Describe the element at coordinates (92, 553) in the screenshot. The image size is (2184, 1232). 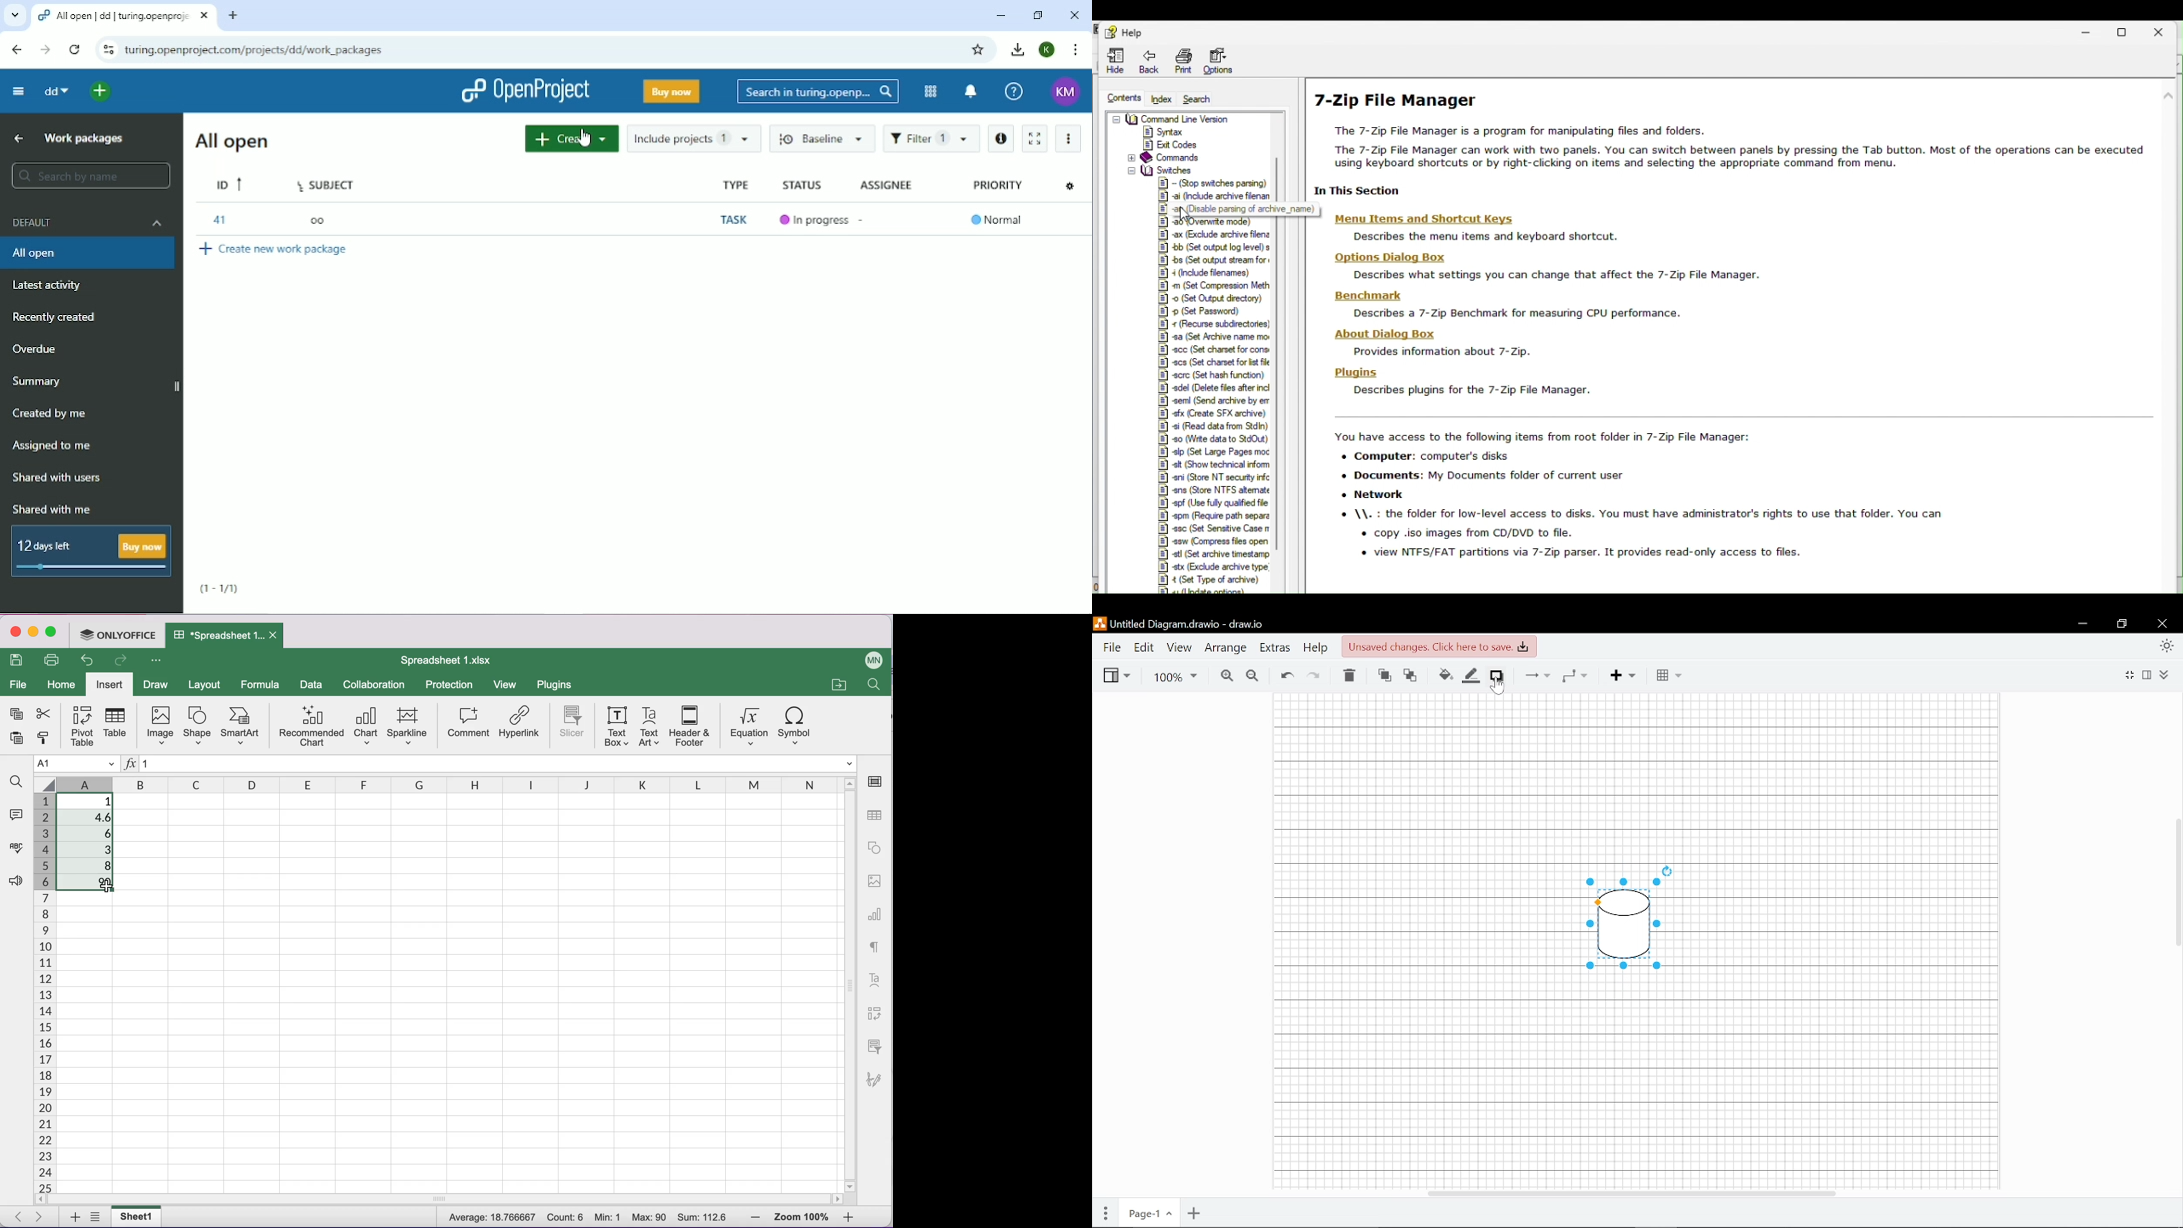
I see `12 days left buy now` at that location.